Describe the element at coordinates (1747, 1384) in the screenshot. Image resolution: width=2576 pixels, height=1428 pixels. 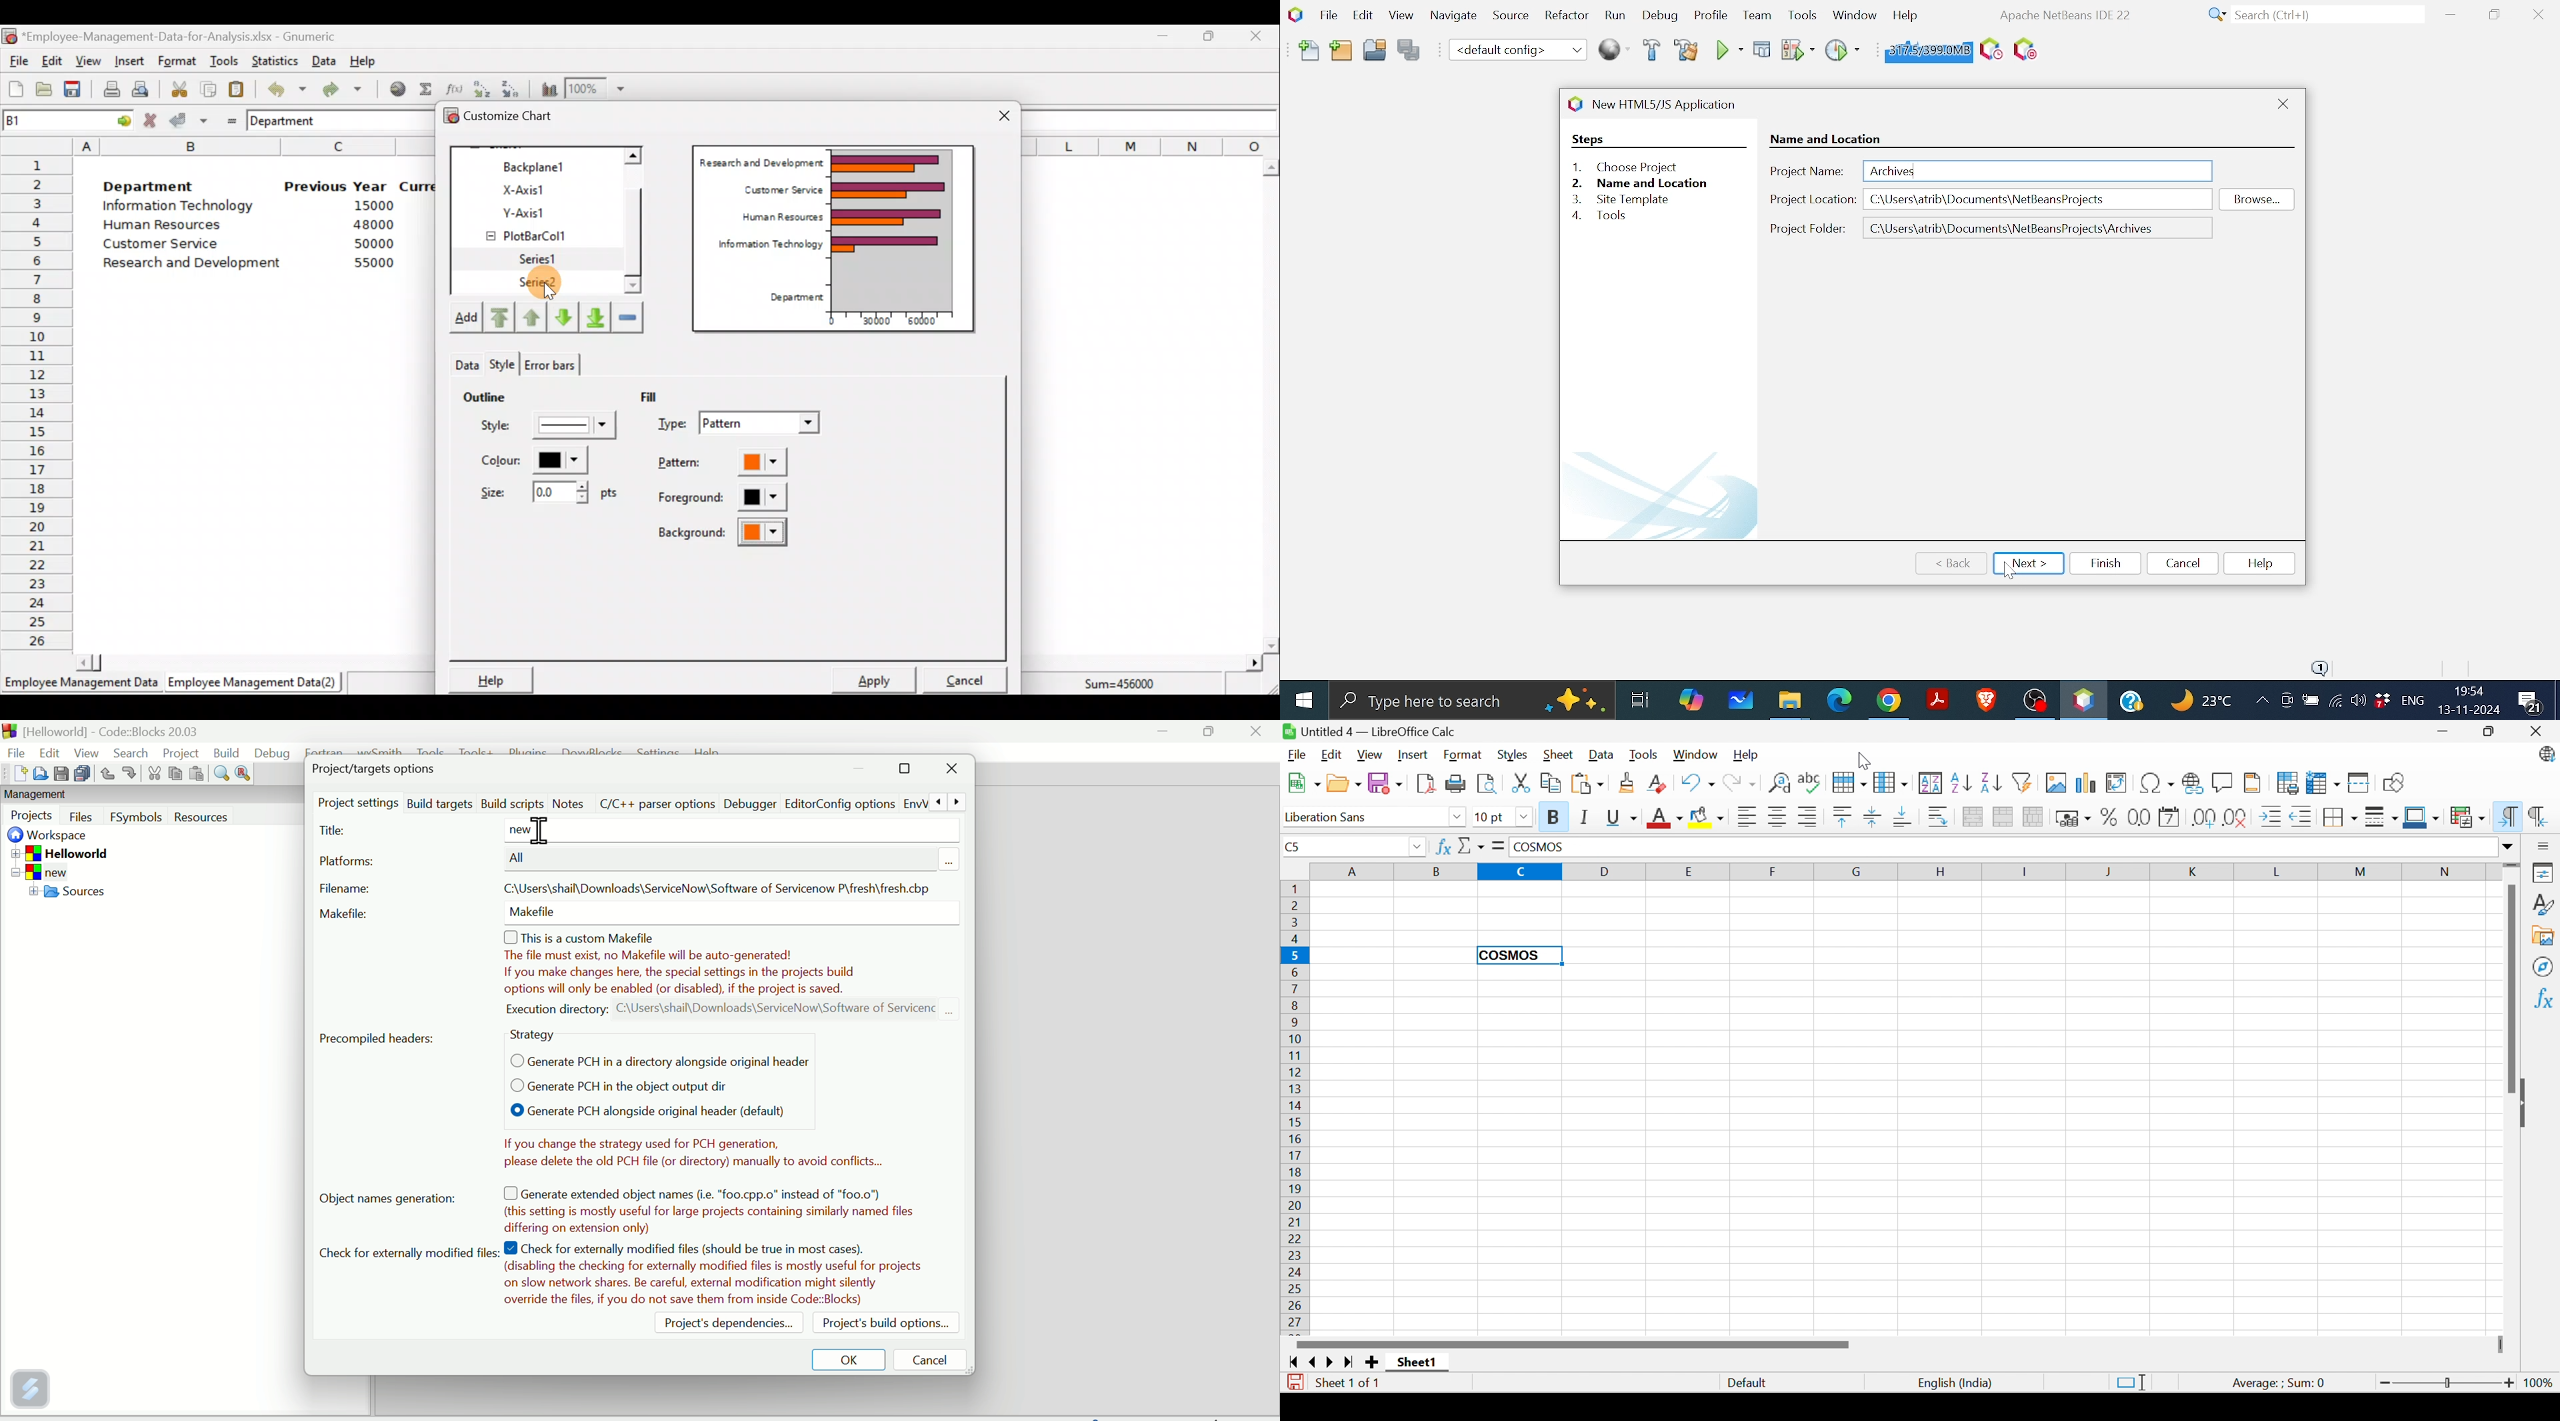
I see `Default` at that location.